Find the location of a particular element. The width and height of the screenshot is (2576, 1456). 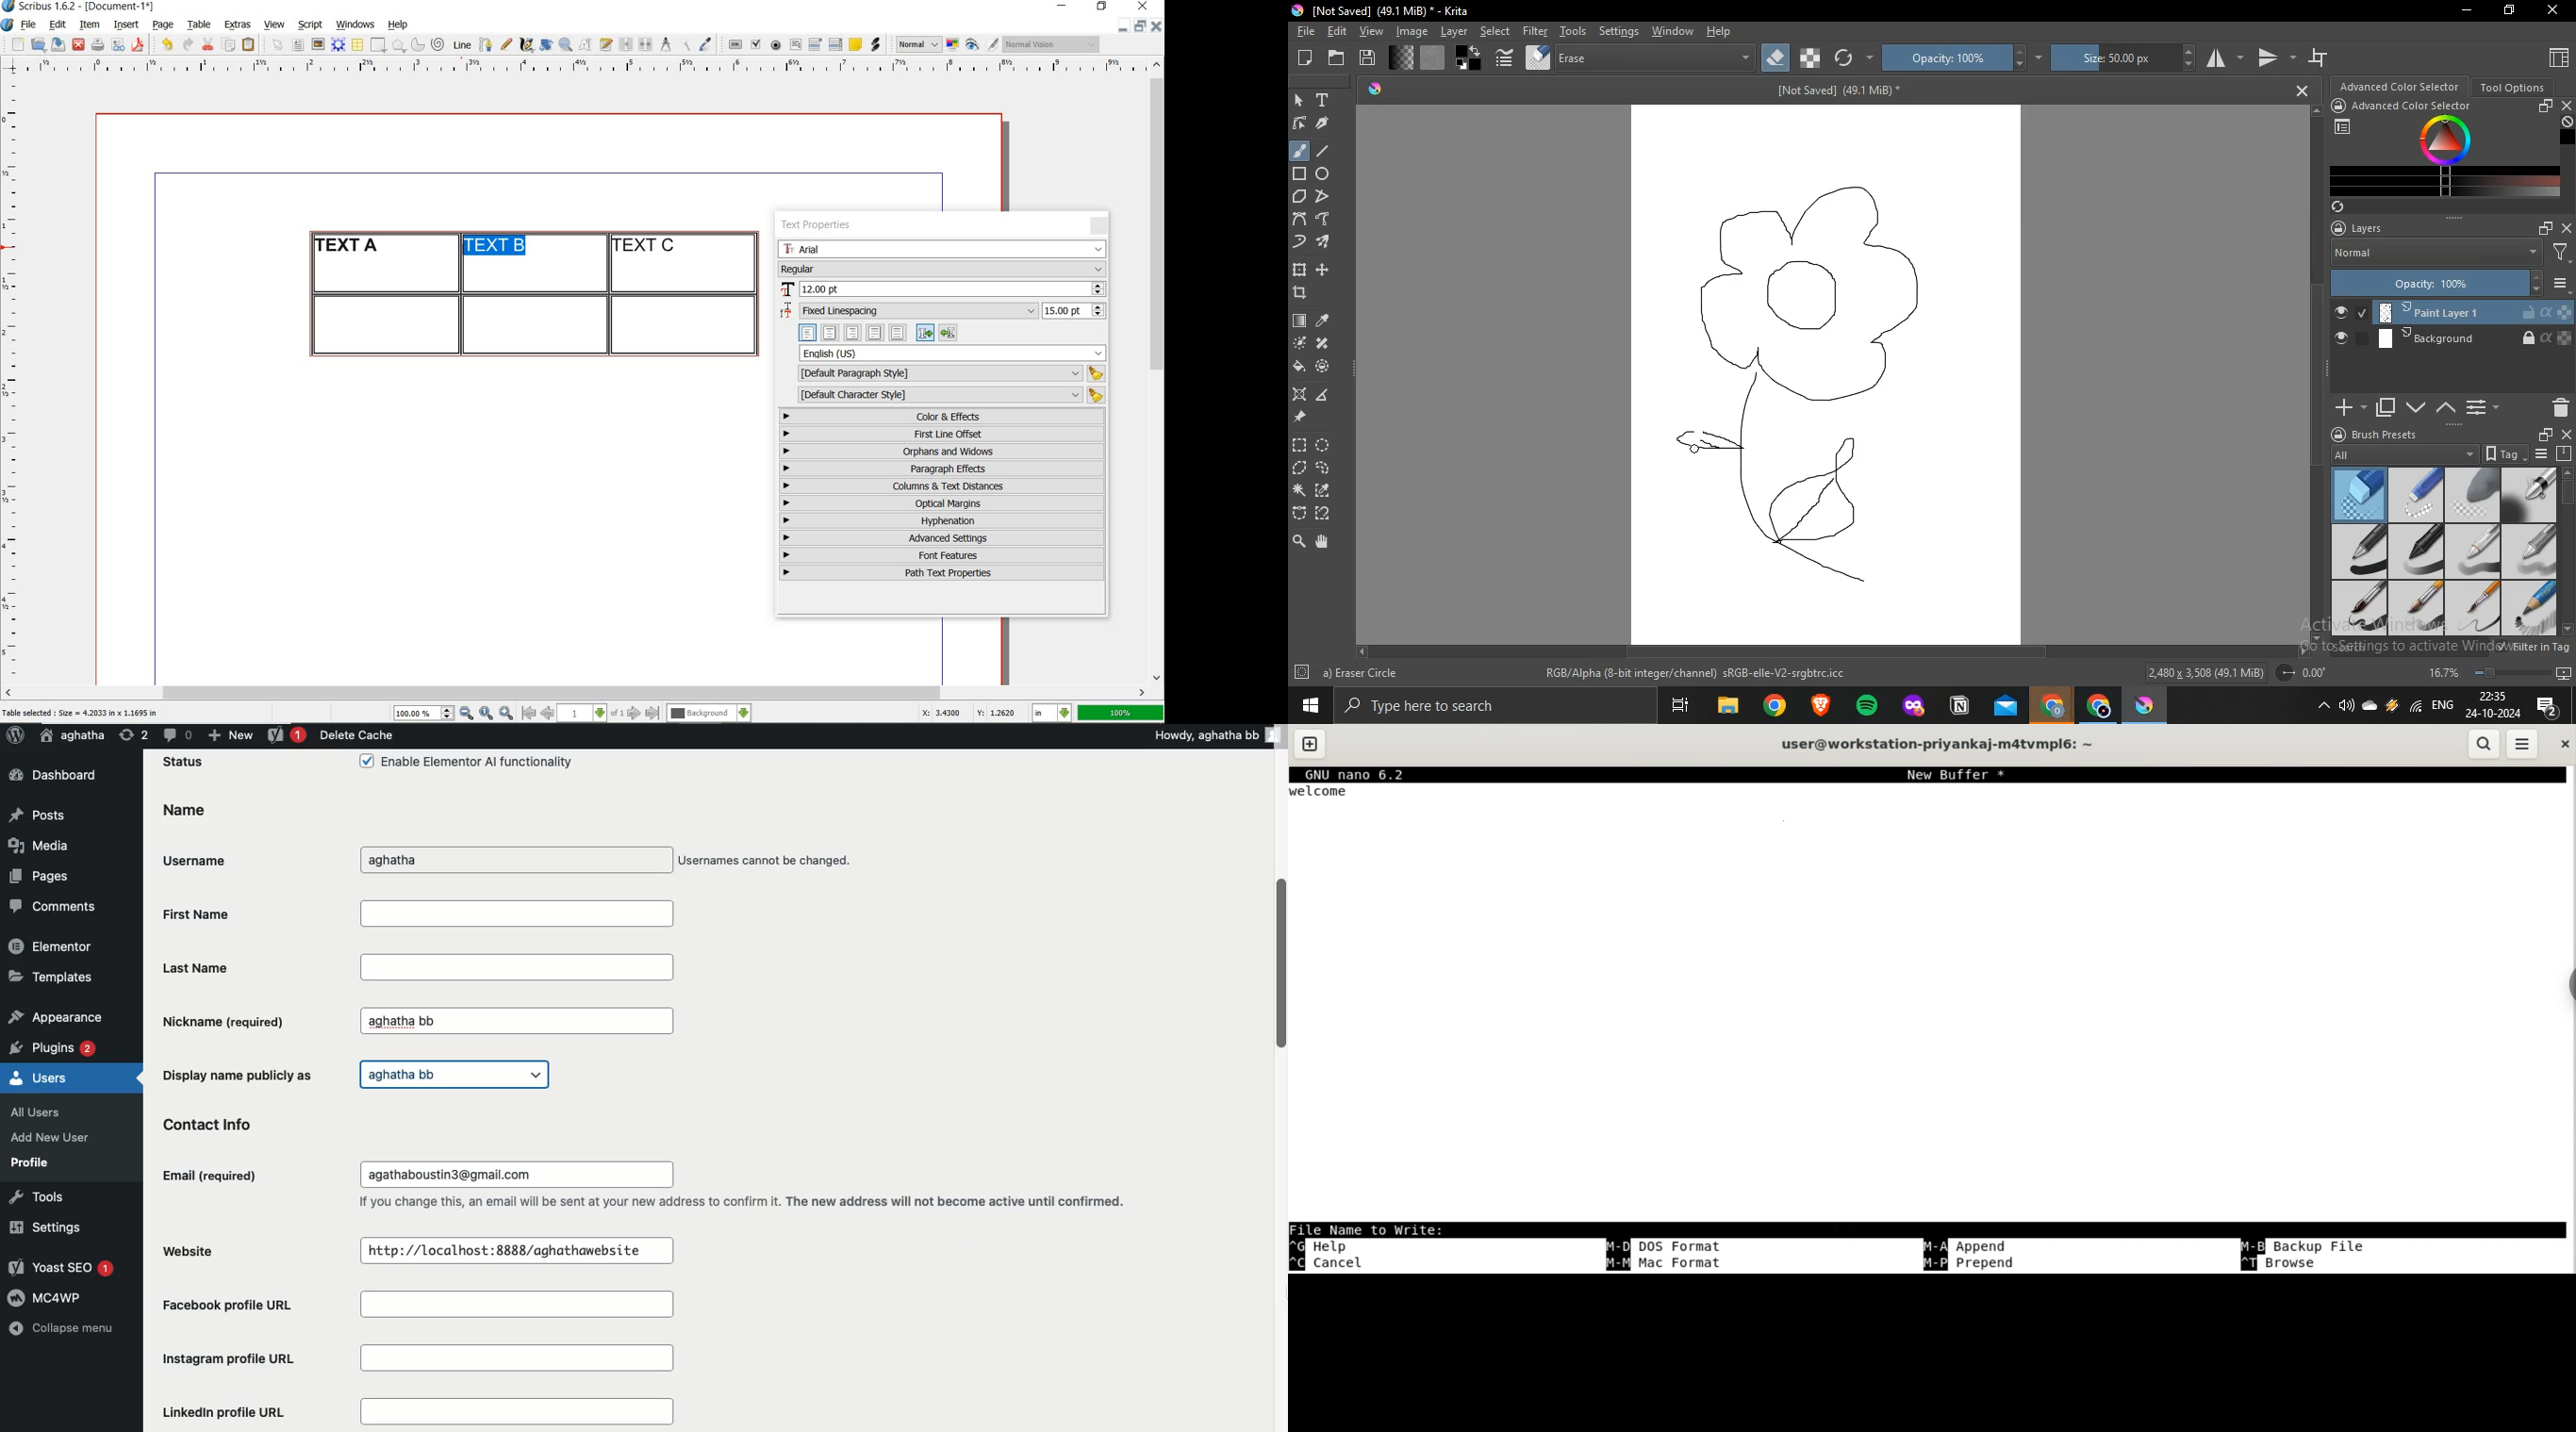

wrap around mode is located at coordinates (2320, 57).